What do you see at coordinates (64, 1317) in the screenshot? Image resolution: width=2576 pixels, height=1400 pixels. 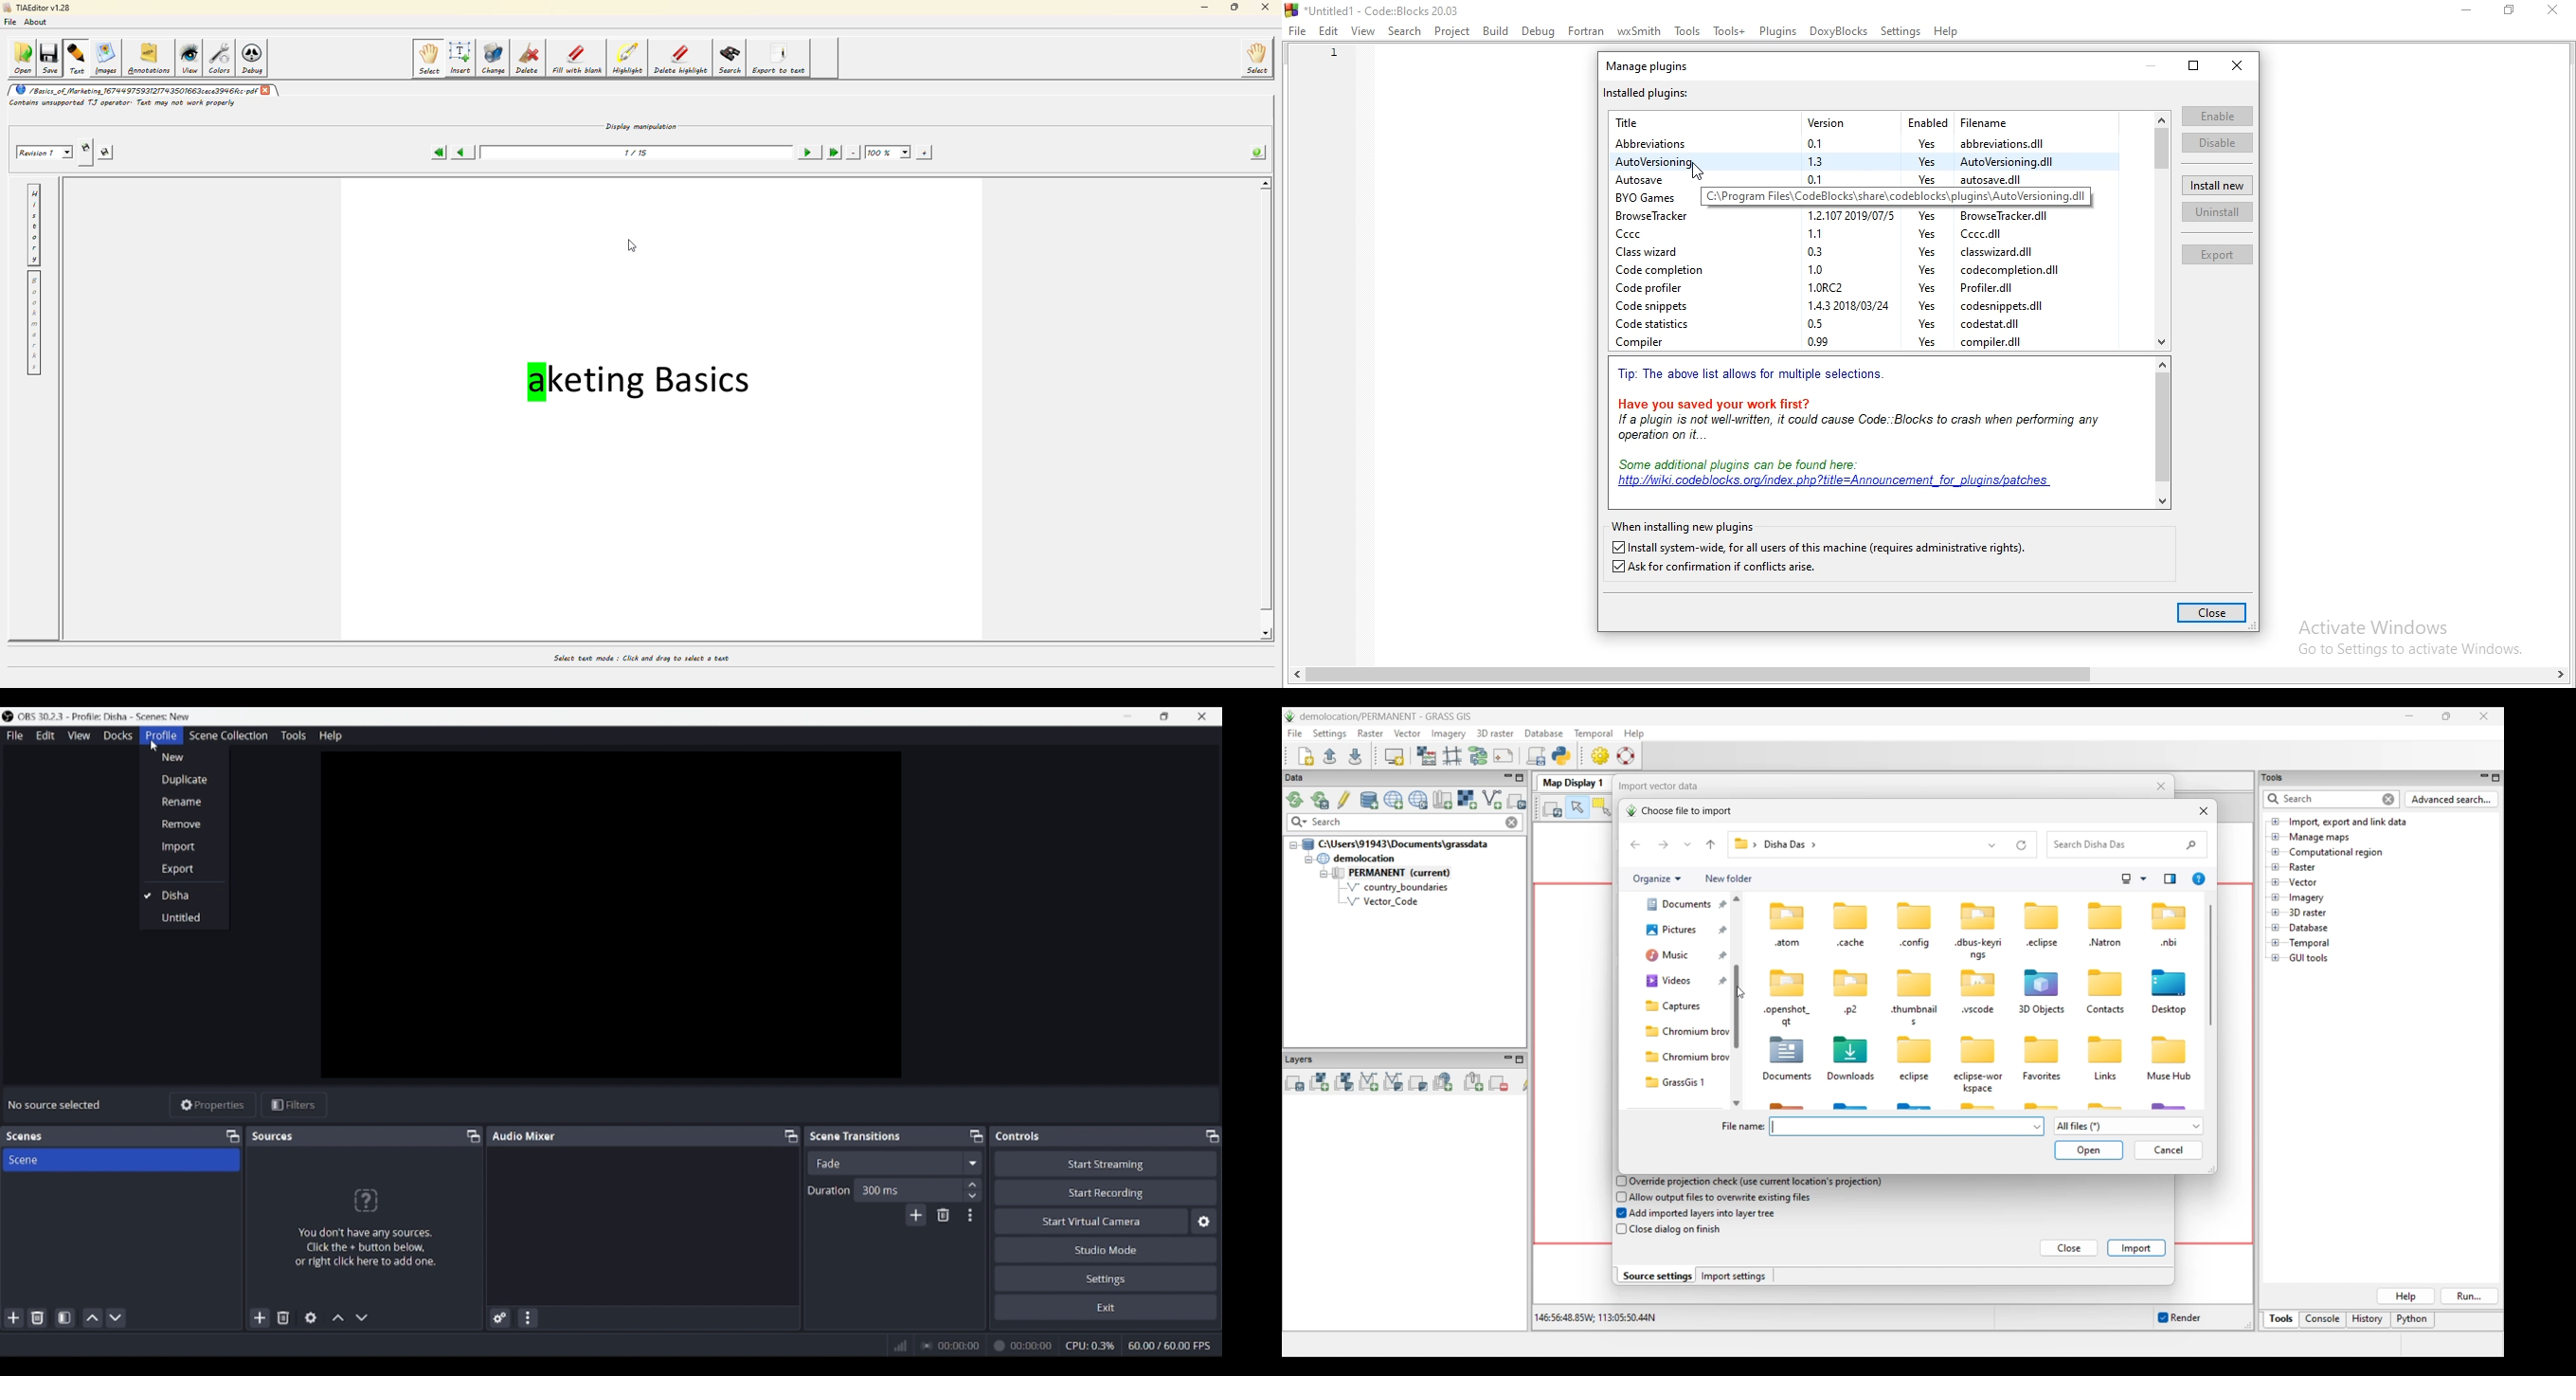 I see `Open scene filters` at bounding box center [64, 1317].